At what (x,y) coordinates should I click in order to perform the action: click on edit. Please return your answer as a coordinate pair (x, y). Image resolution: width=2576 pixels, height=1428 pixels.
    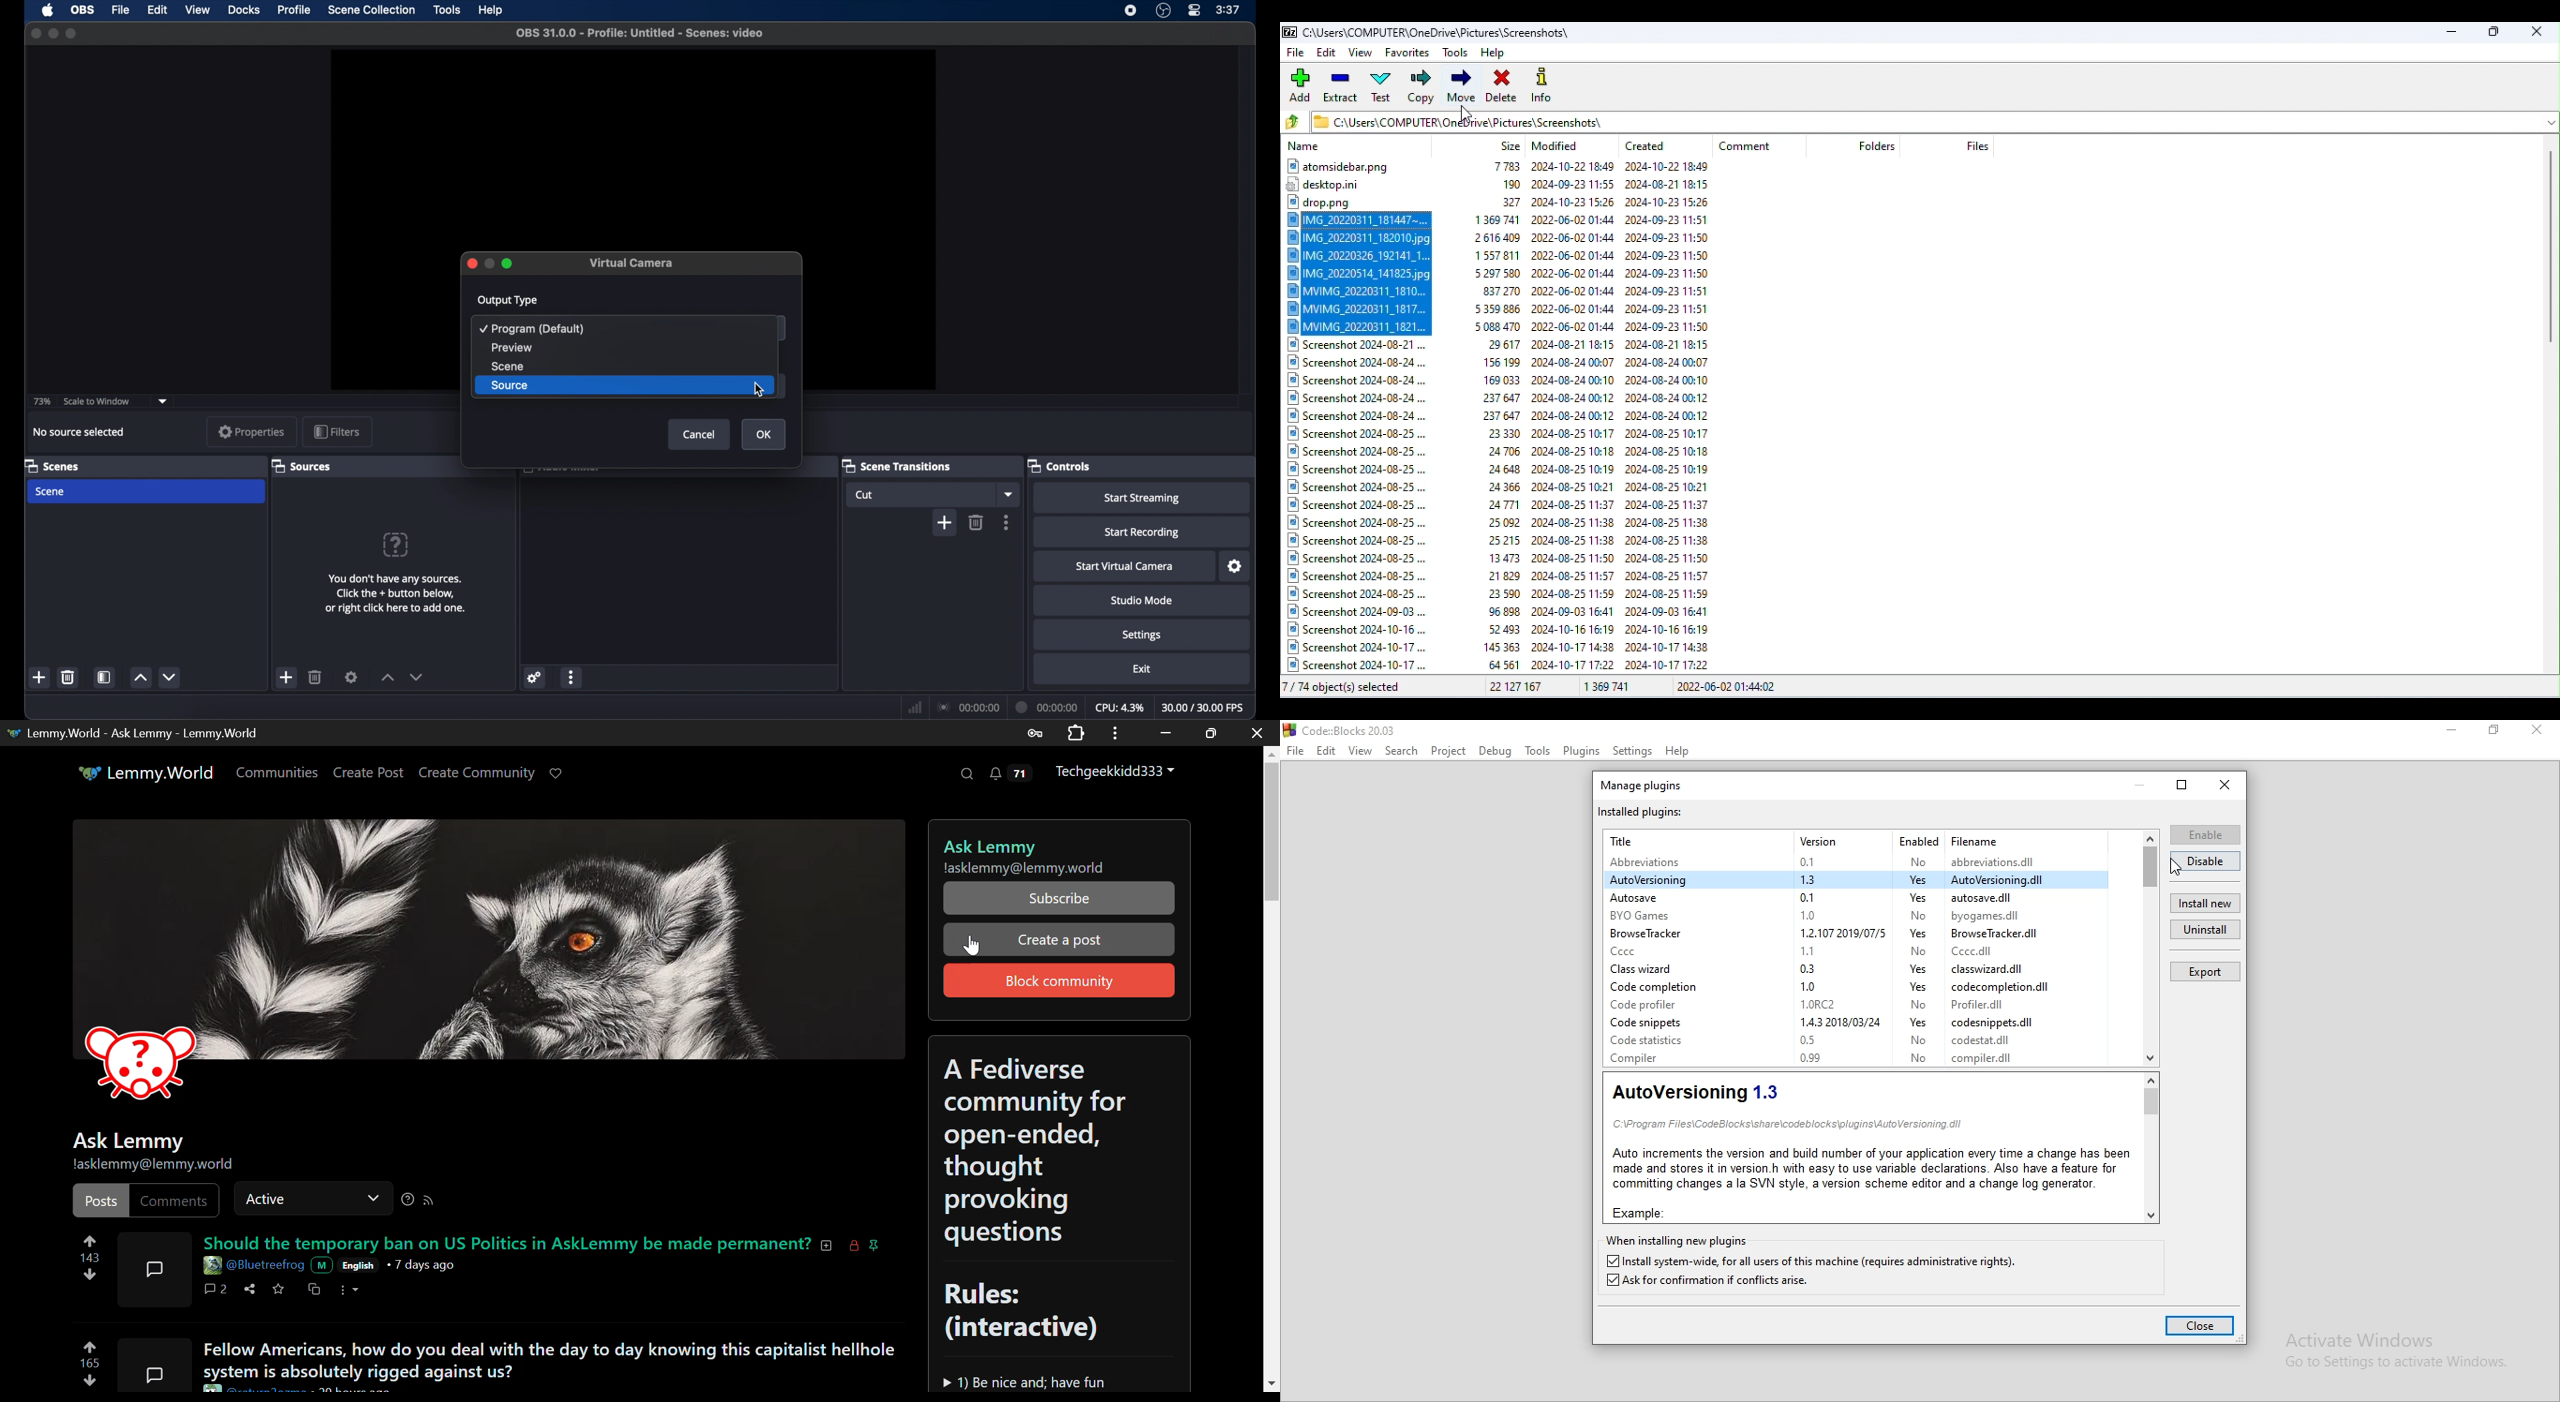
    Looking at the image, I should click on (157, 9).